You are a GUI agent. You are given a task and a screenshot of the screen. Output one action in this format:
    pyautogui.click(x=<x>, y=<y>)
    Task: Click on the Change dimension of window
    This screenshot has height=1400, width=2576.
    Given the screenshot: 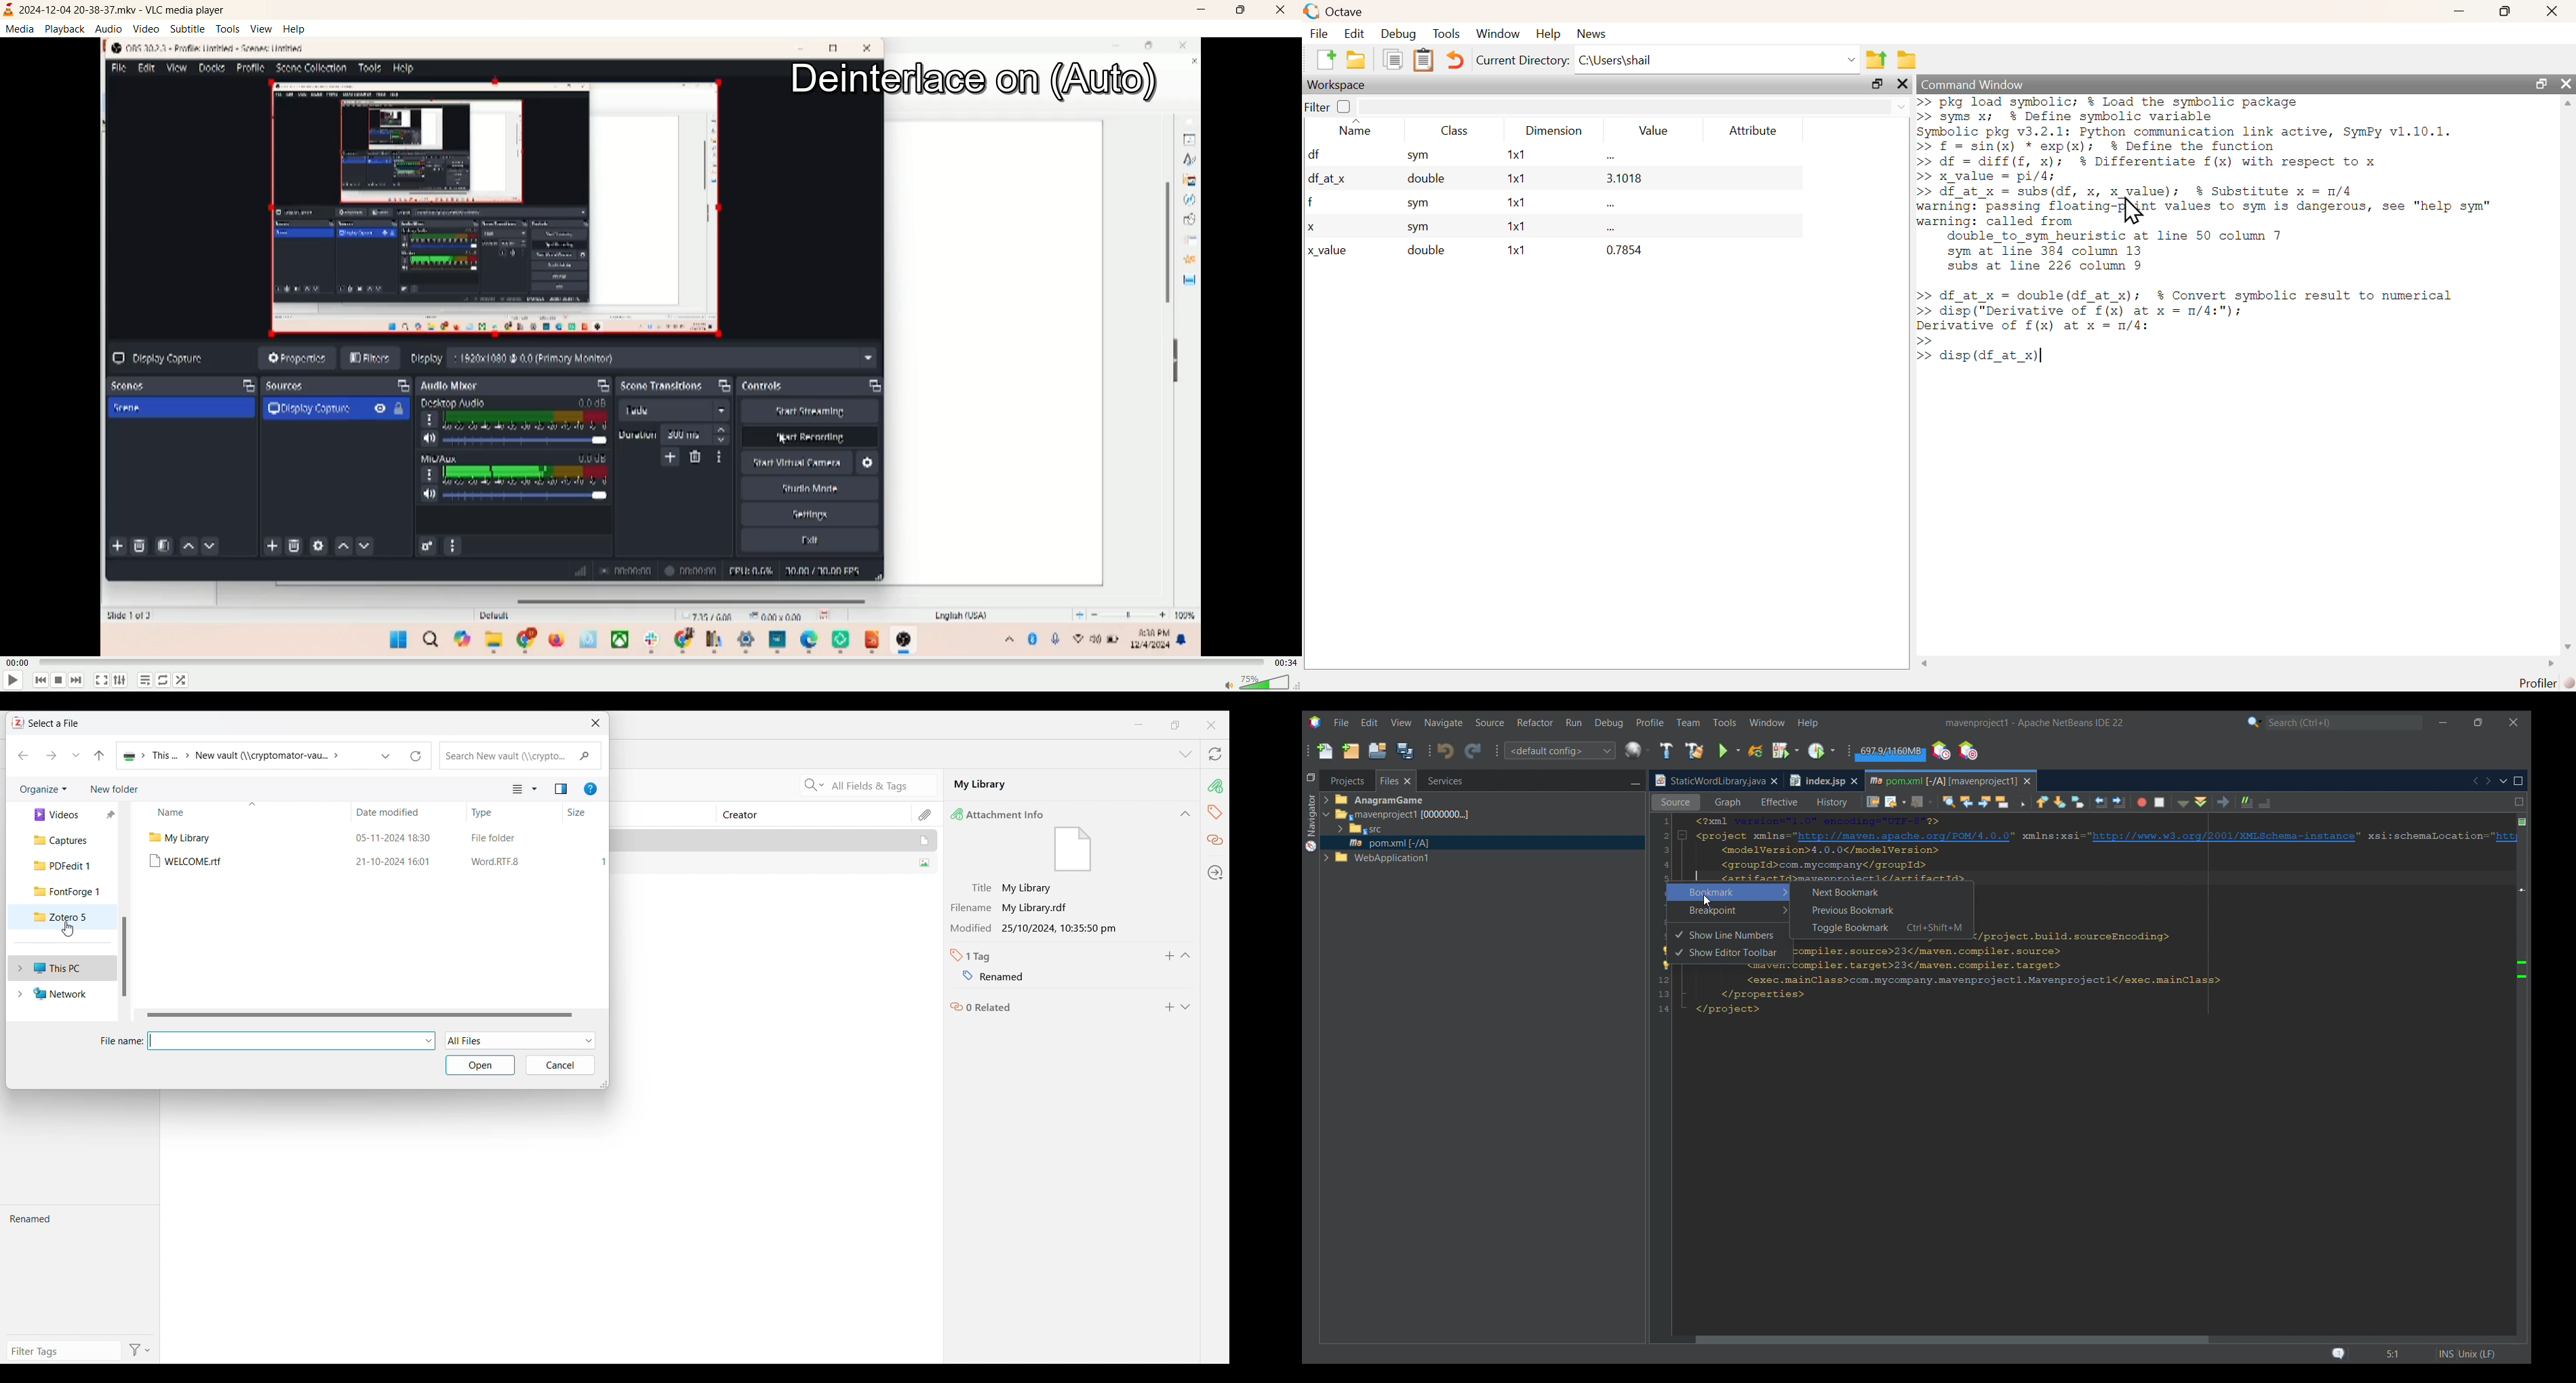 What is the action you would take?
    pyautogui.click(x=603, y=1084)
    